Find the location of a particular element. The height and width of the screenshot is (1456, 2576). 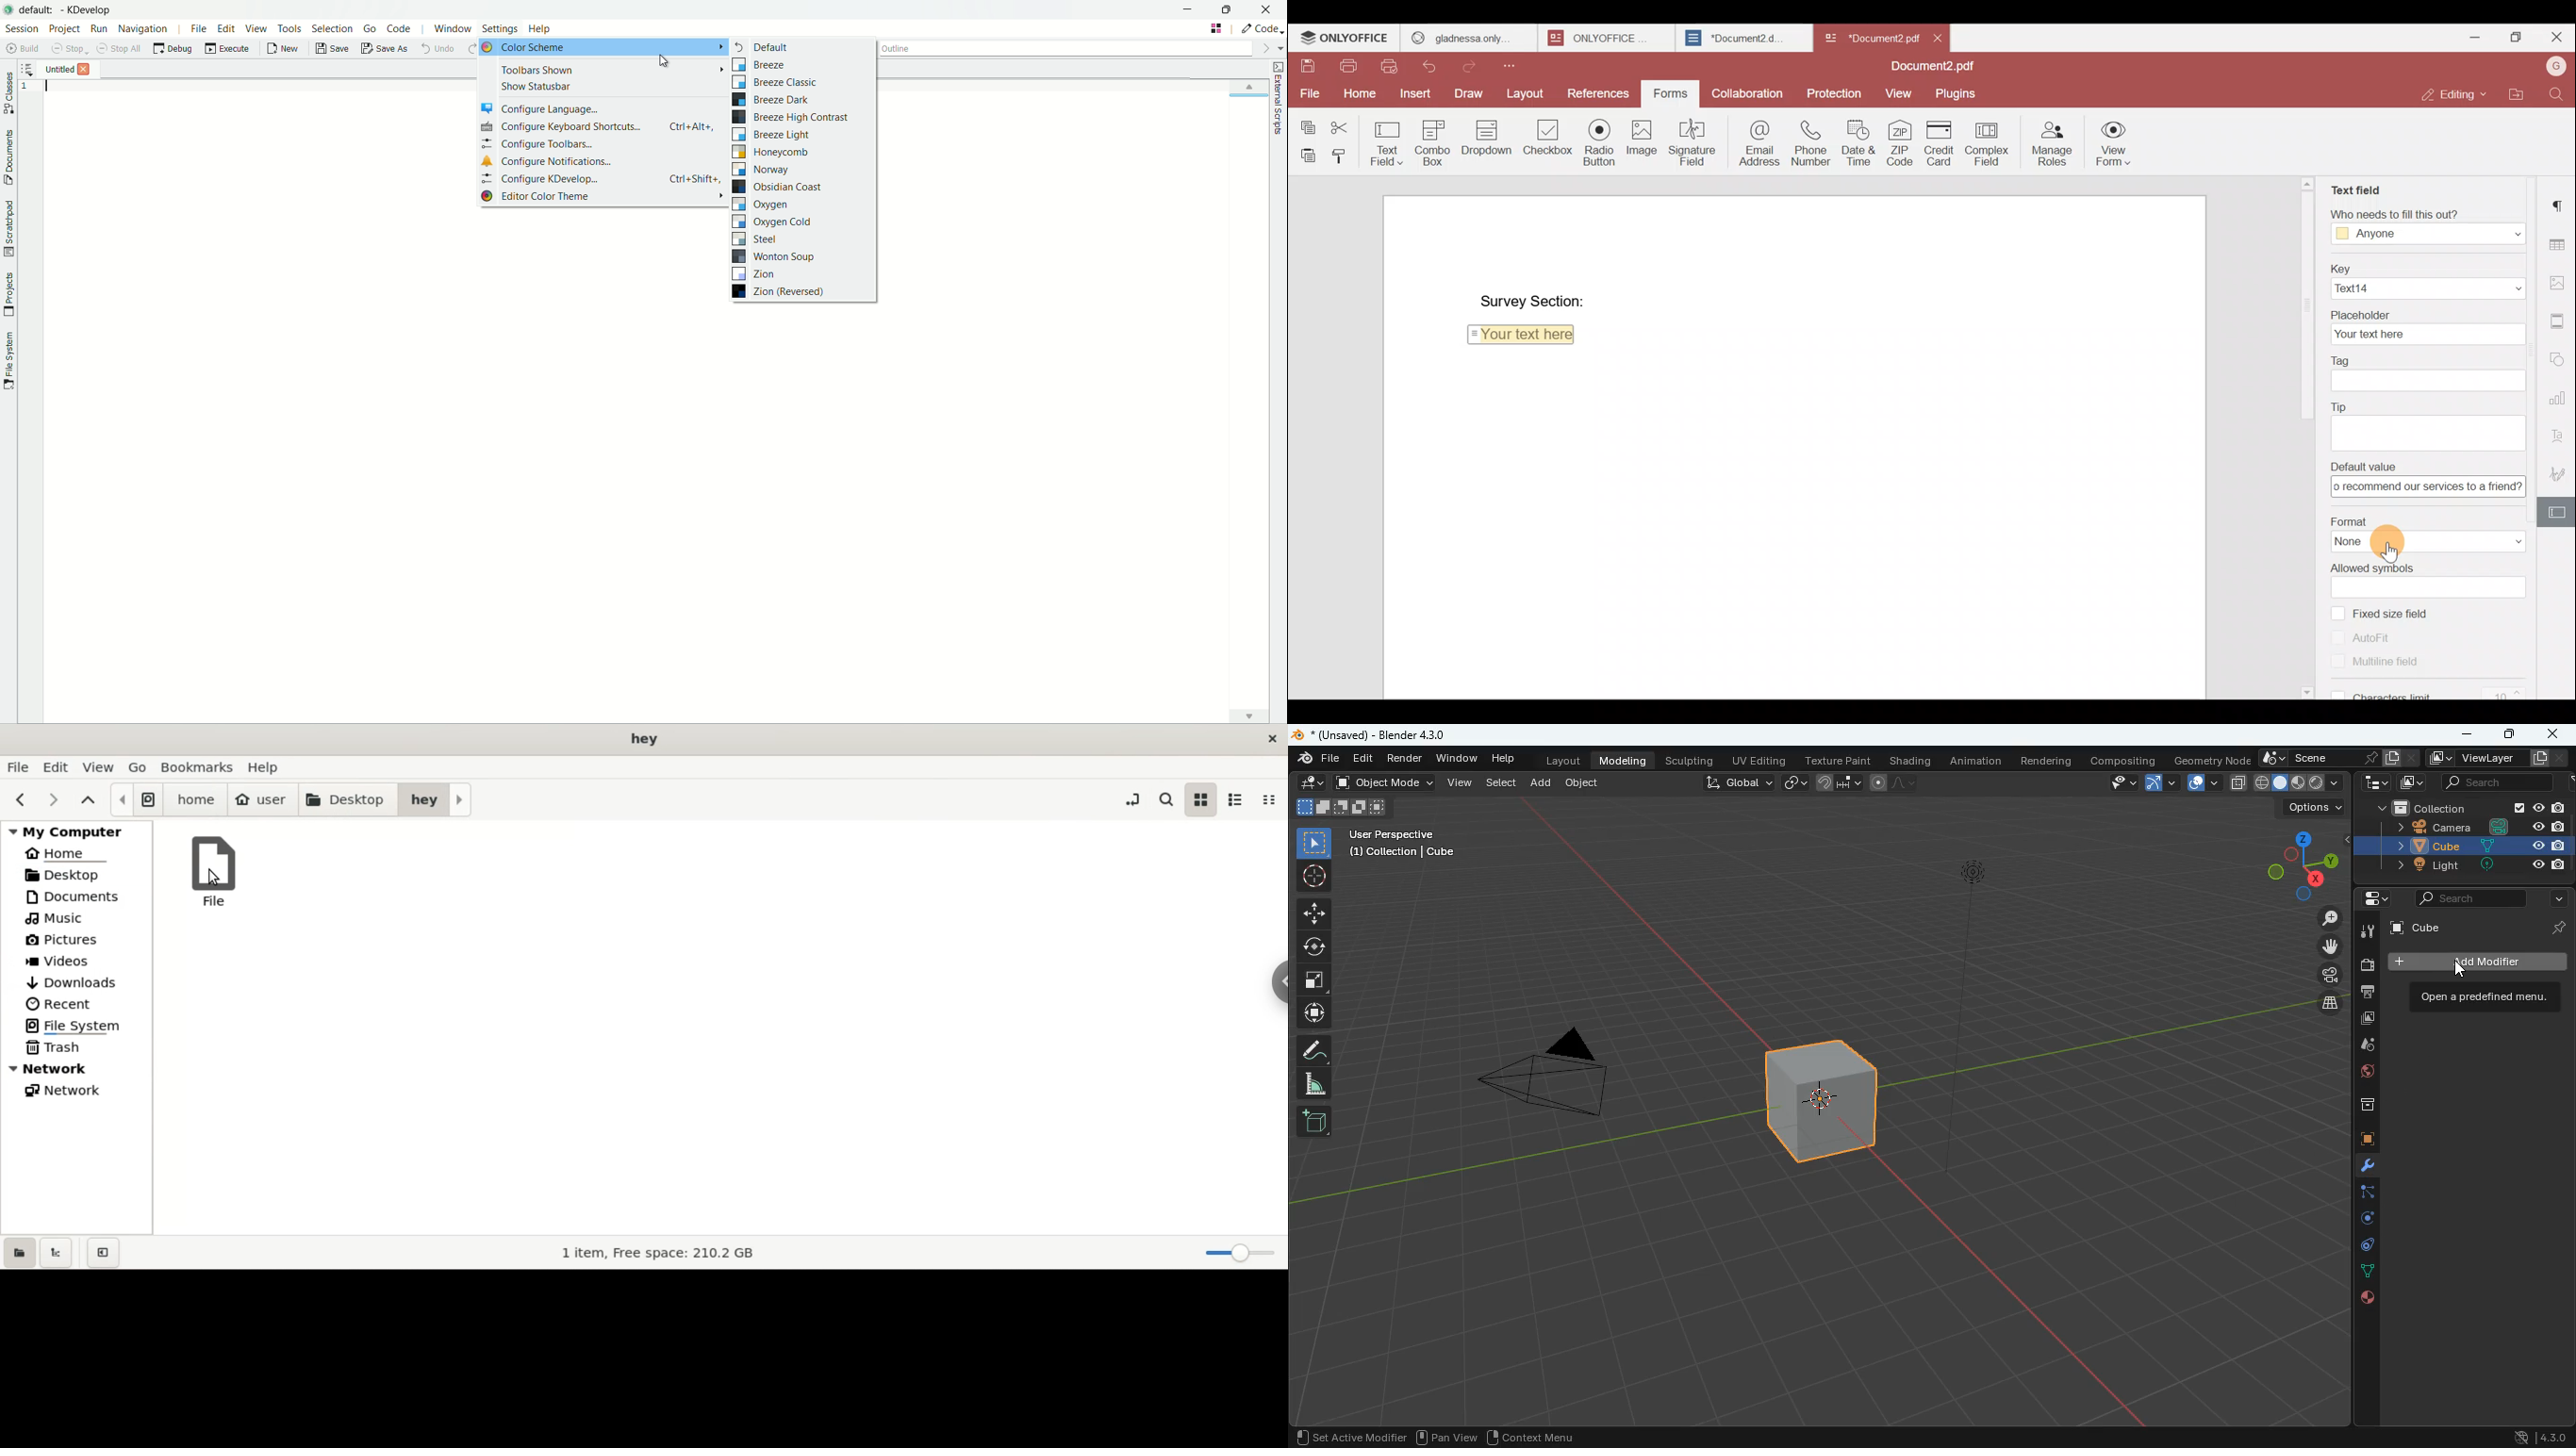

Fixed size field is located at coordinates (2398, 612).